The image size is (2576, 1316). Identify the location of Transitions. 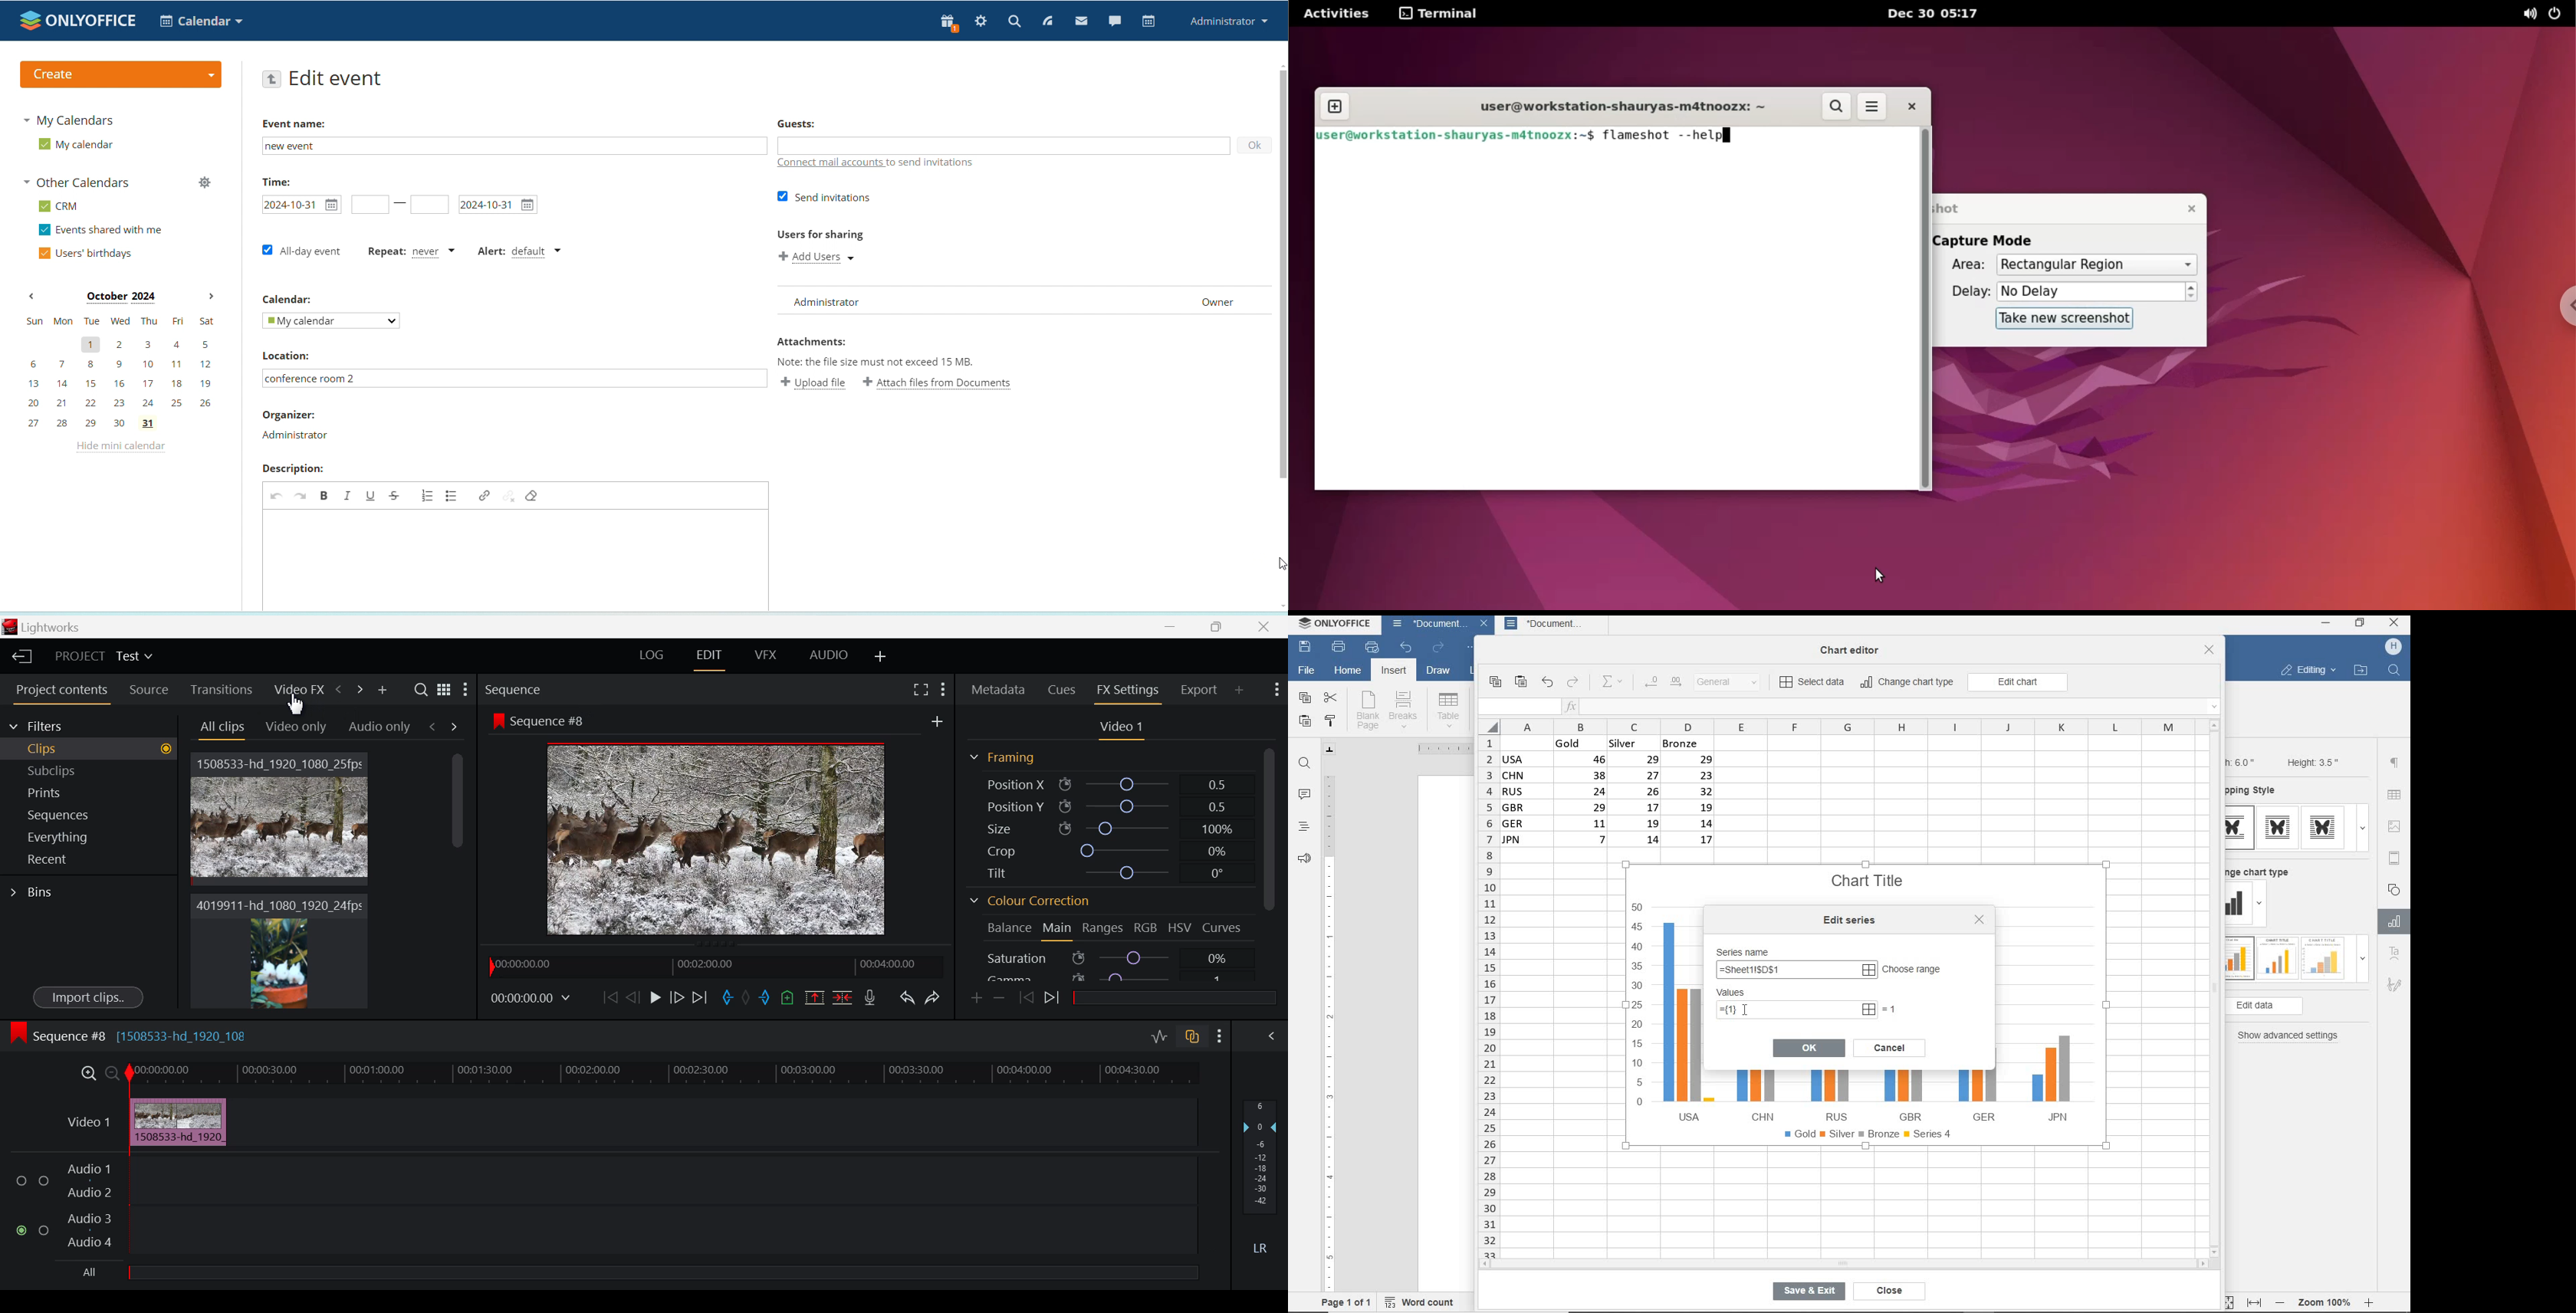
(223, 691).